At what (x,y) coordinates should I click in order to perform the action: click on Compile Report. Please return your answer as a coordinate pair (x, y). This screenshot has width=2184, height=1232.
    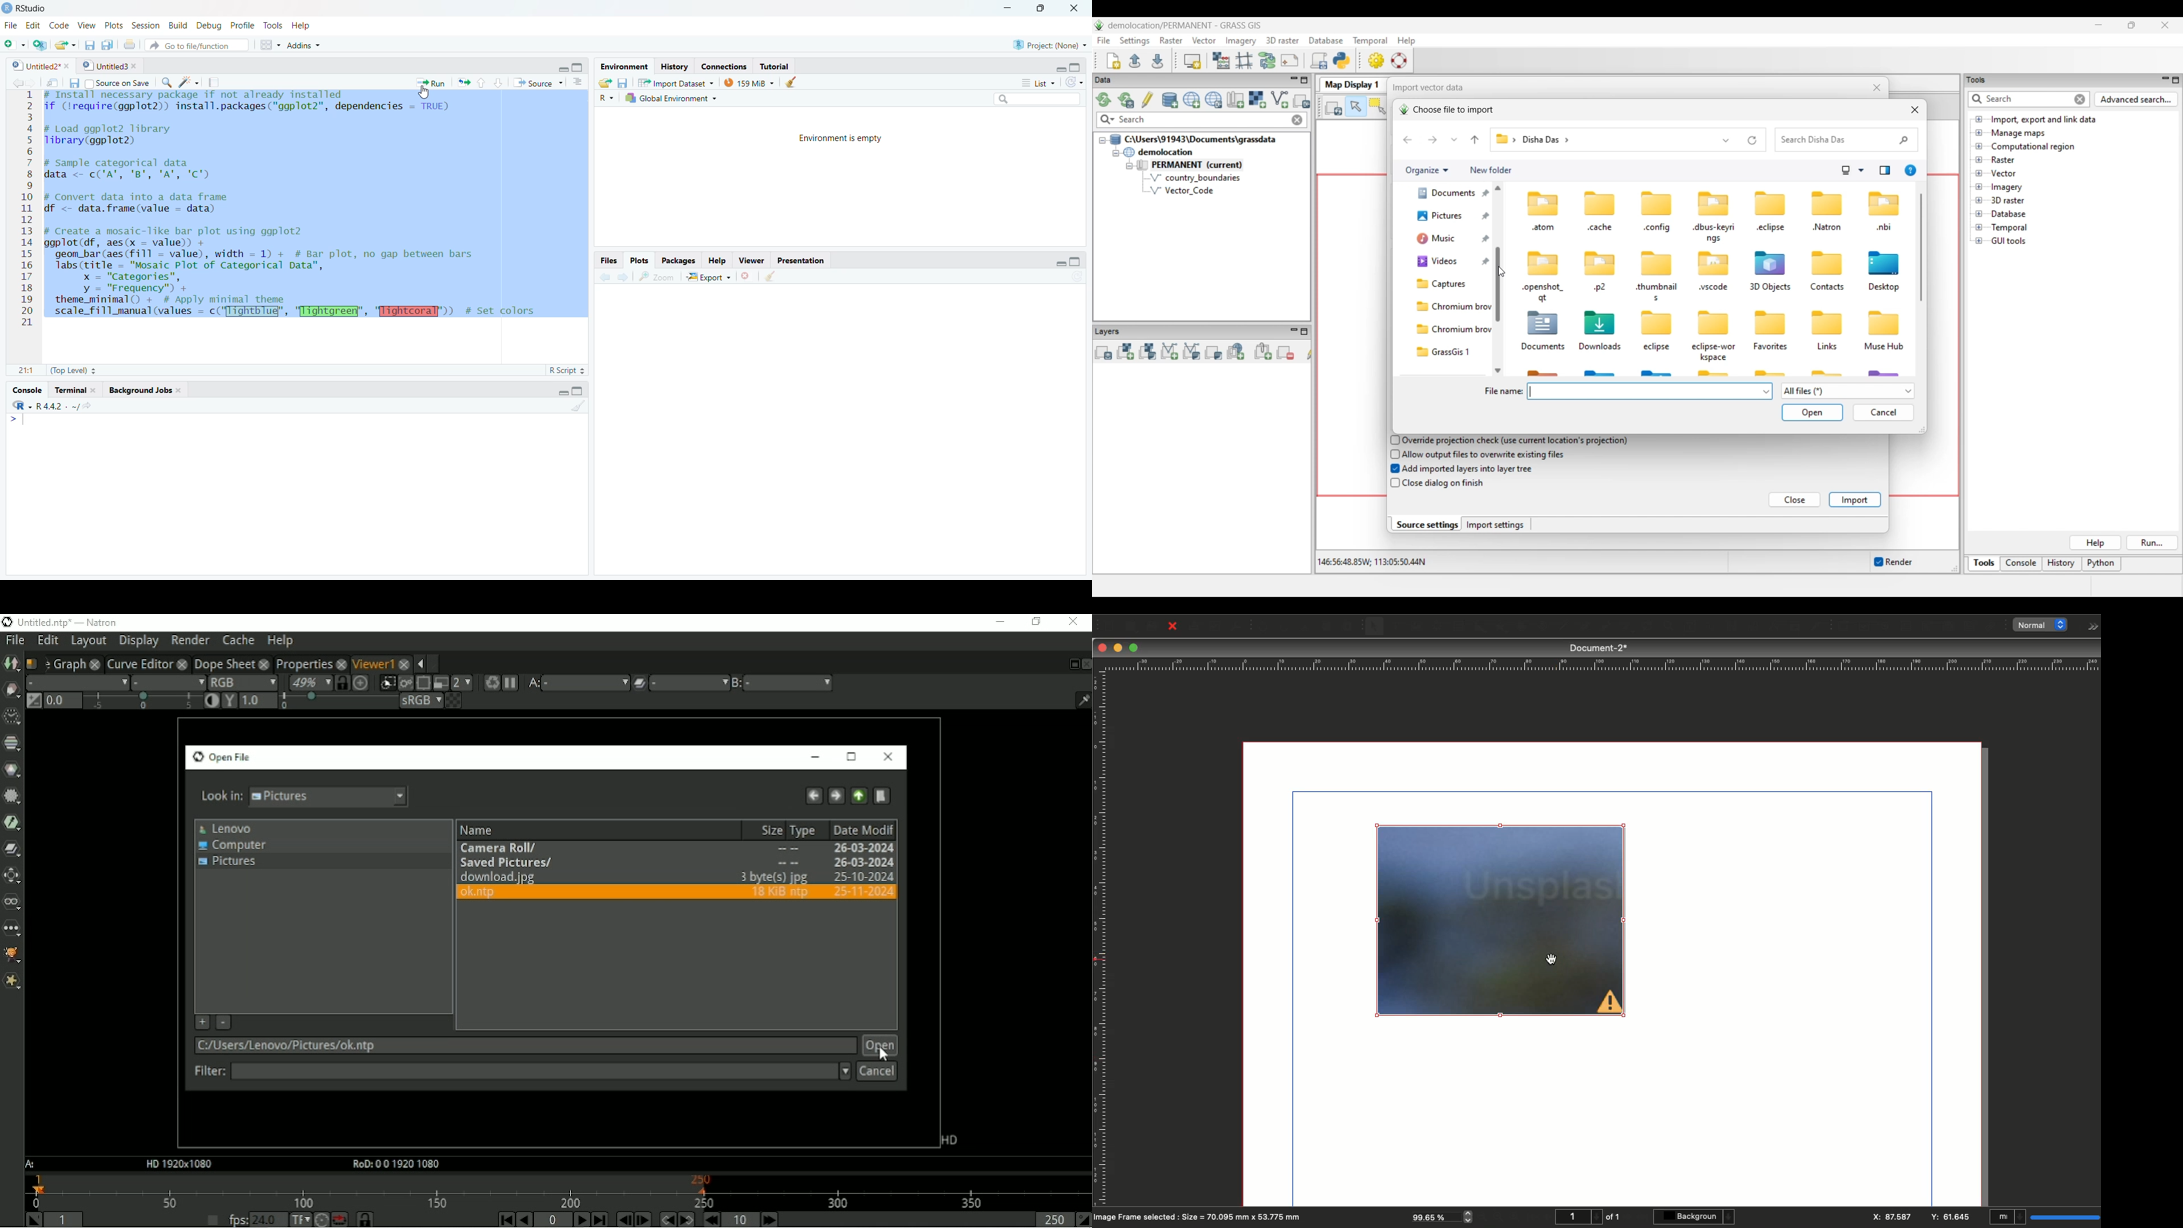
    Looking at the image, I should click on (217, 83).